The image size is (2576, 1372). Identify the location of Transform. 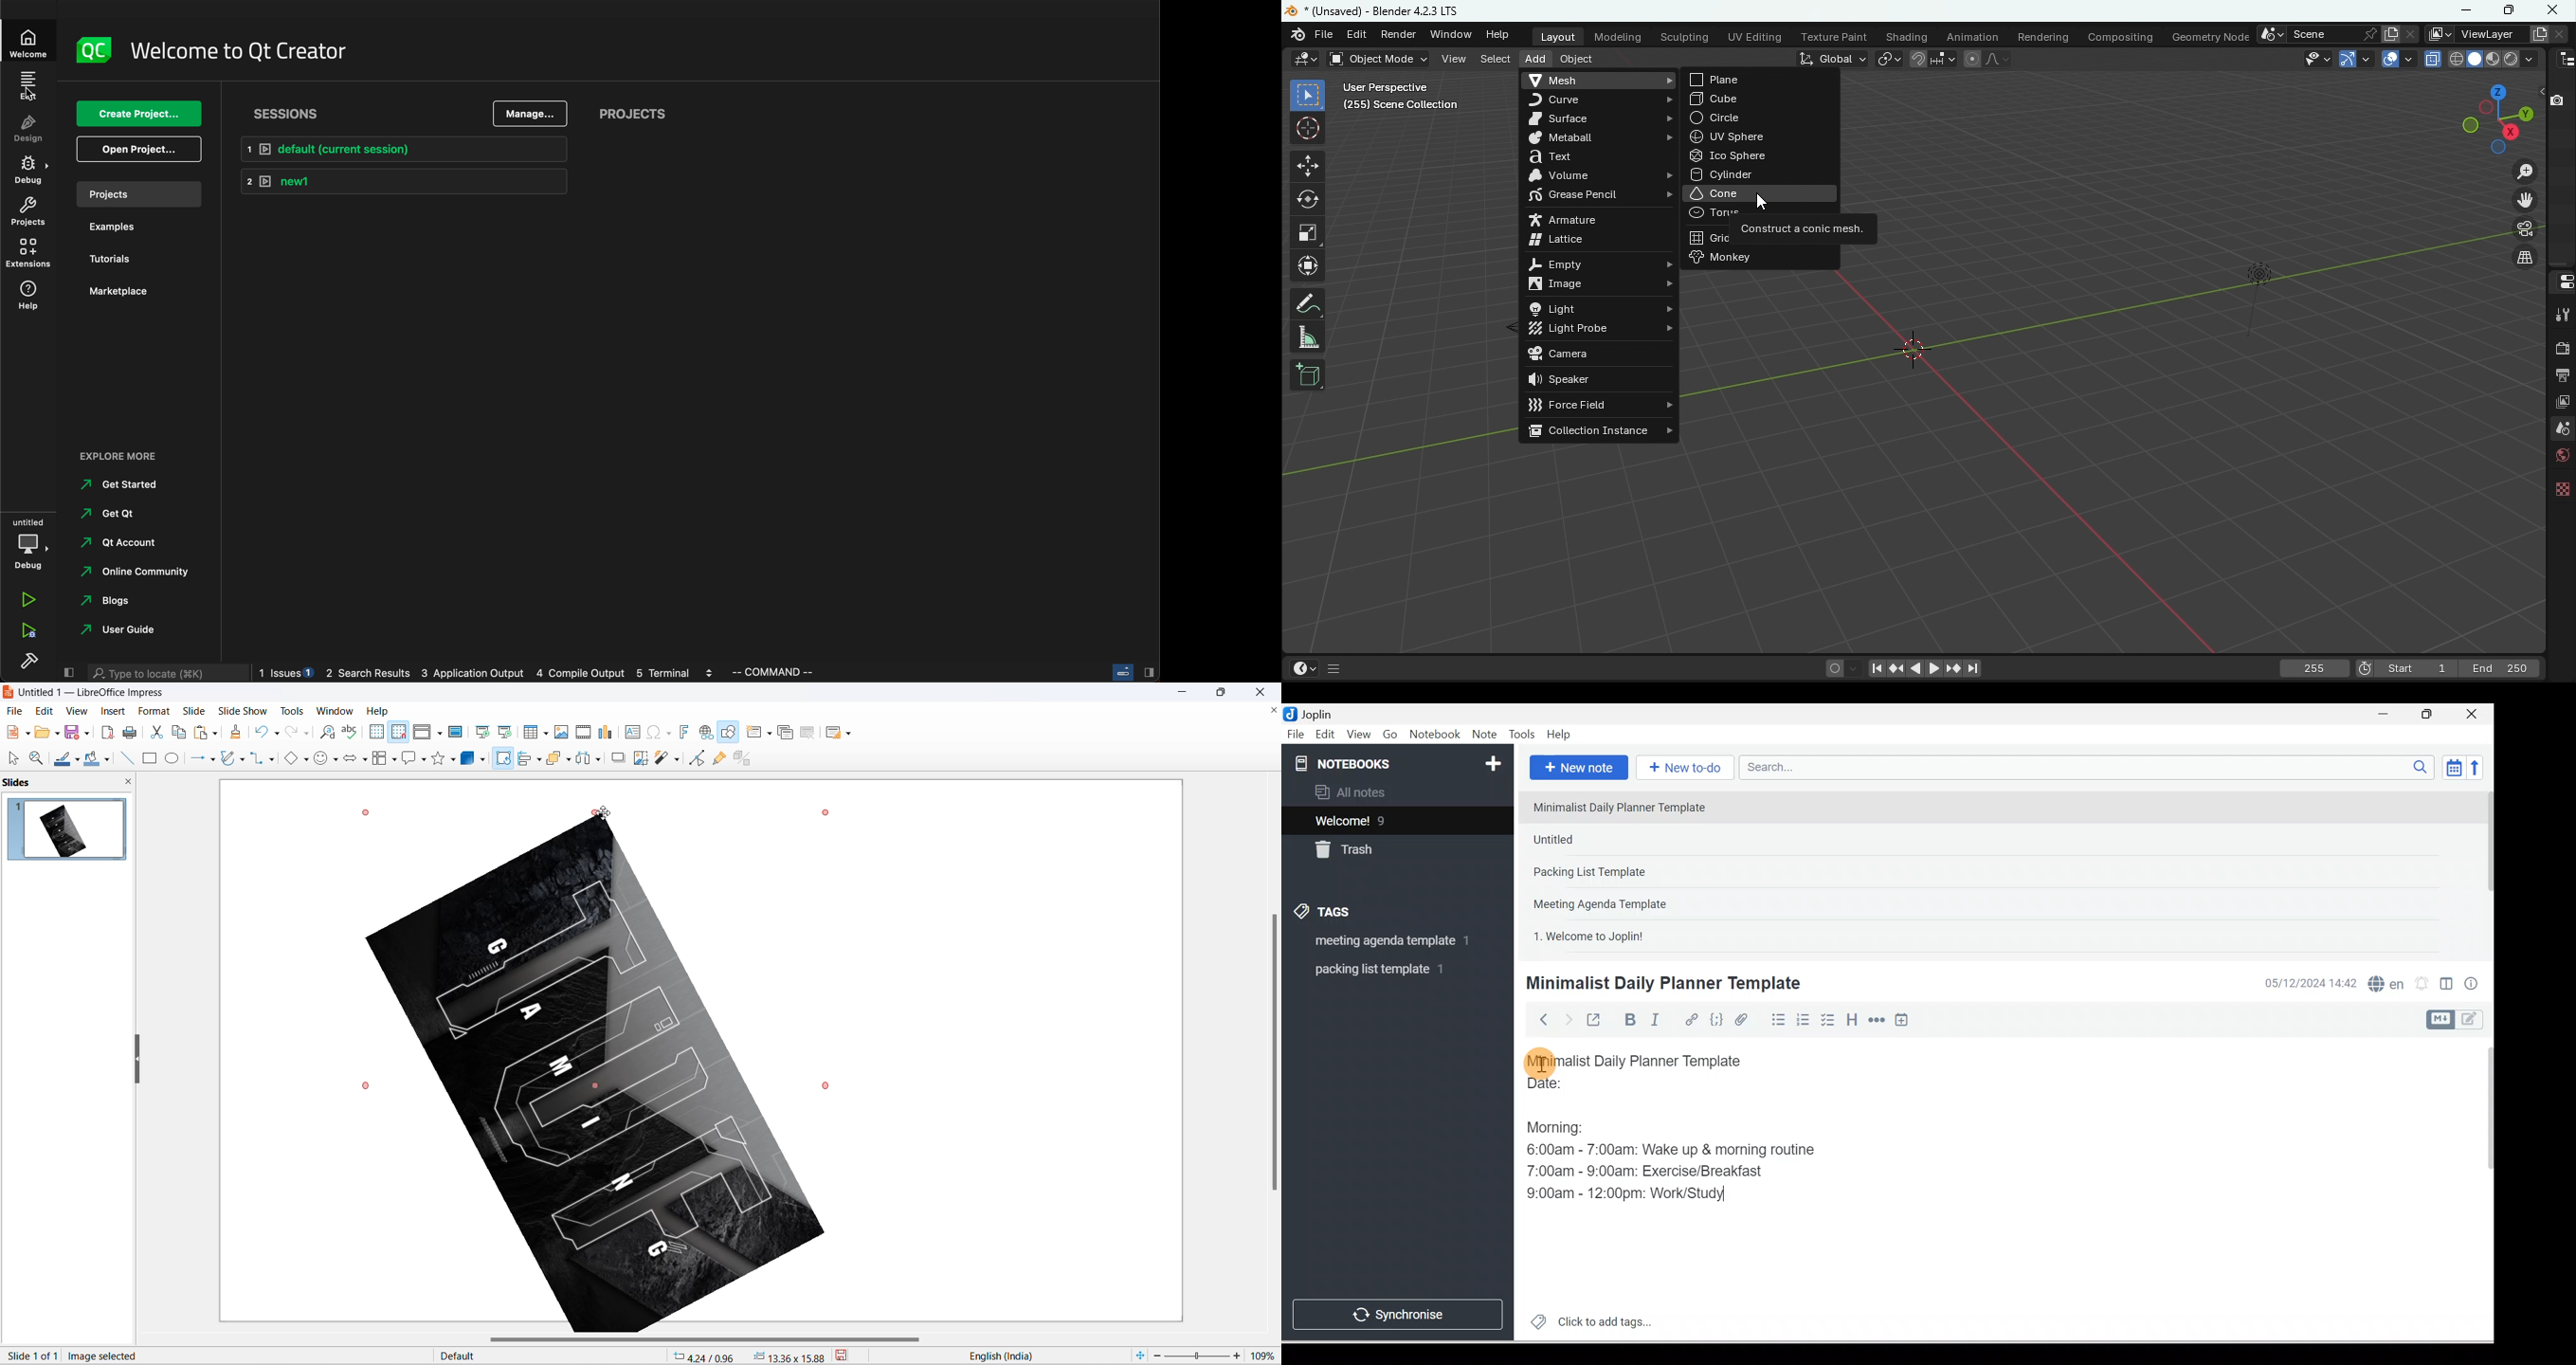
(1308, 267).